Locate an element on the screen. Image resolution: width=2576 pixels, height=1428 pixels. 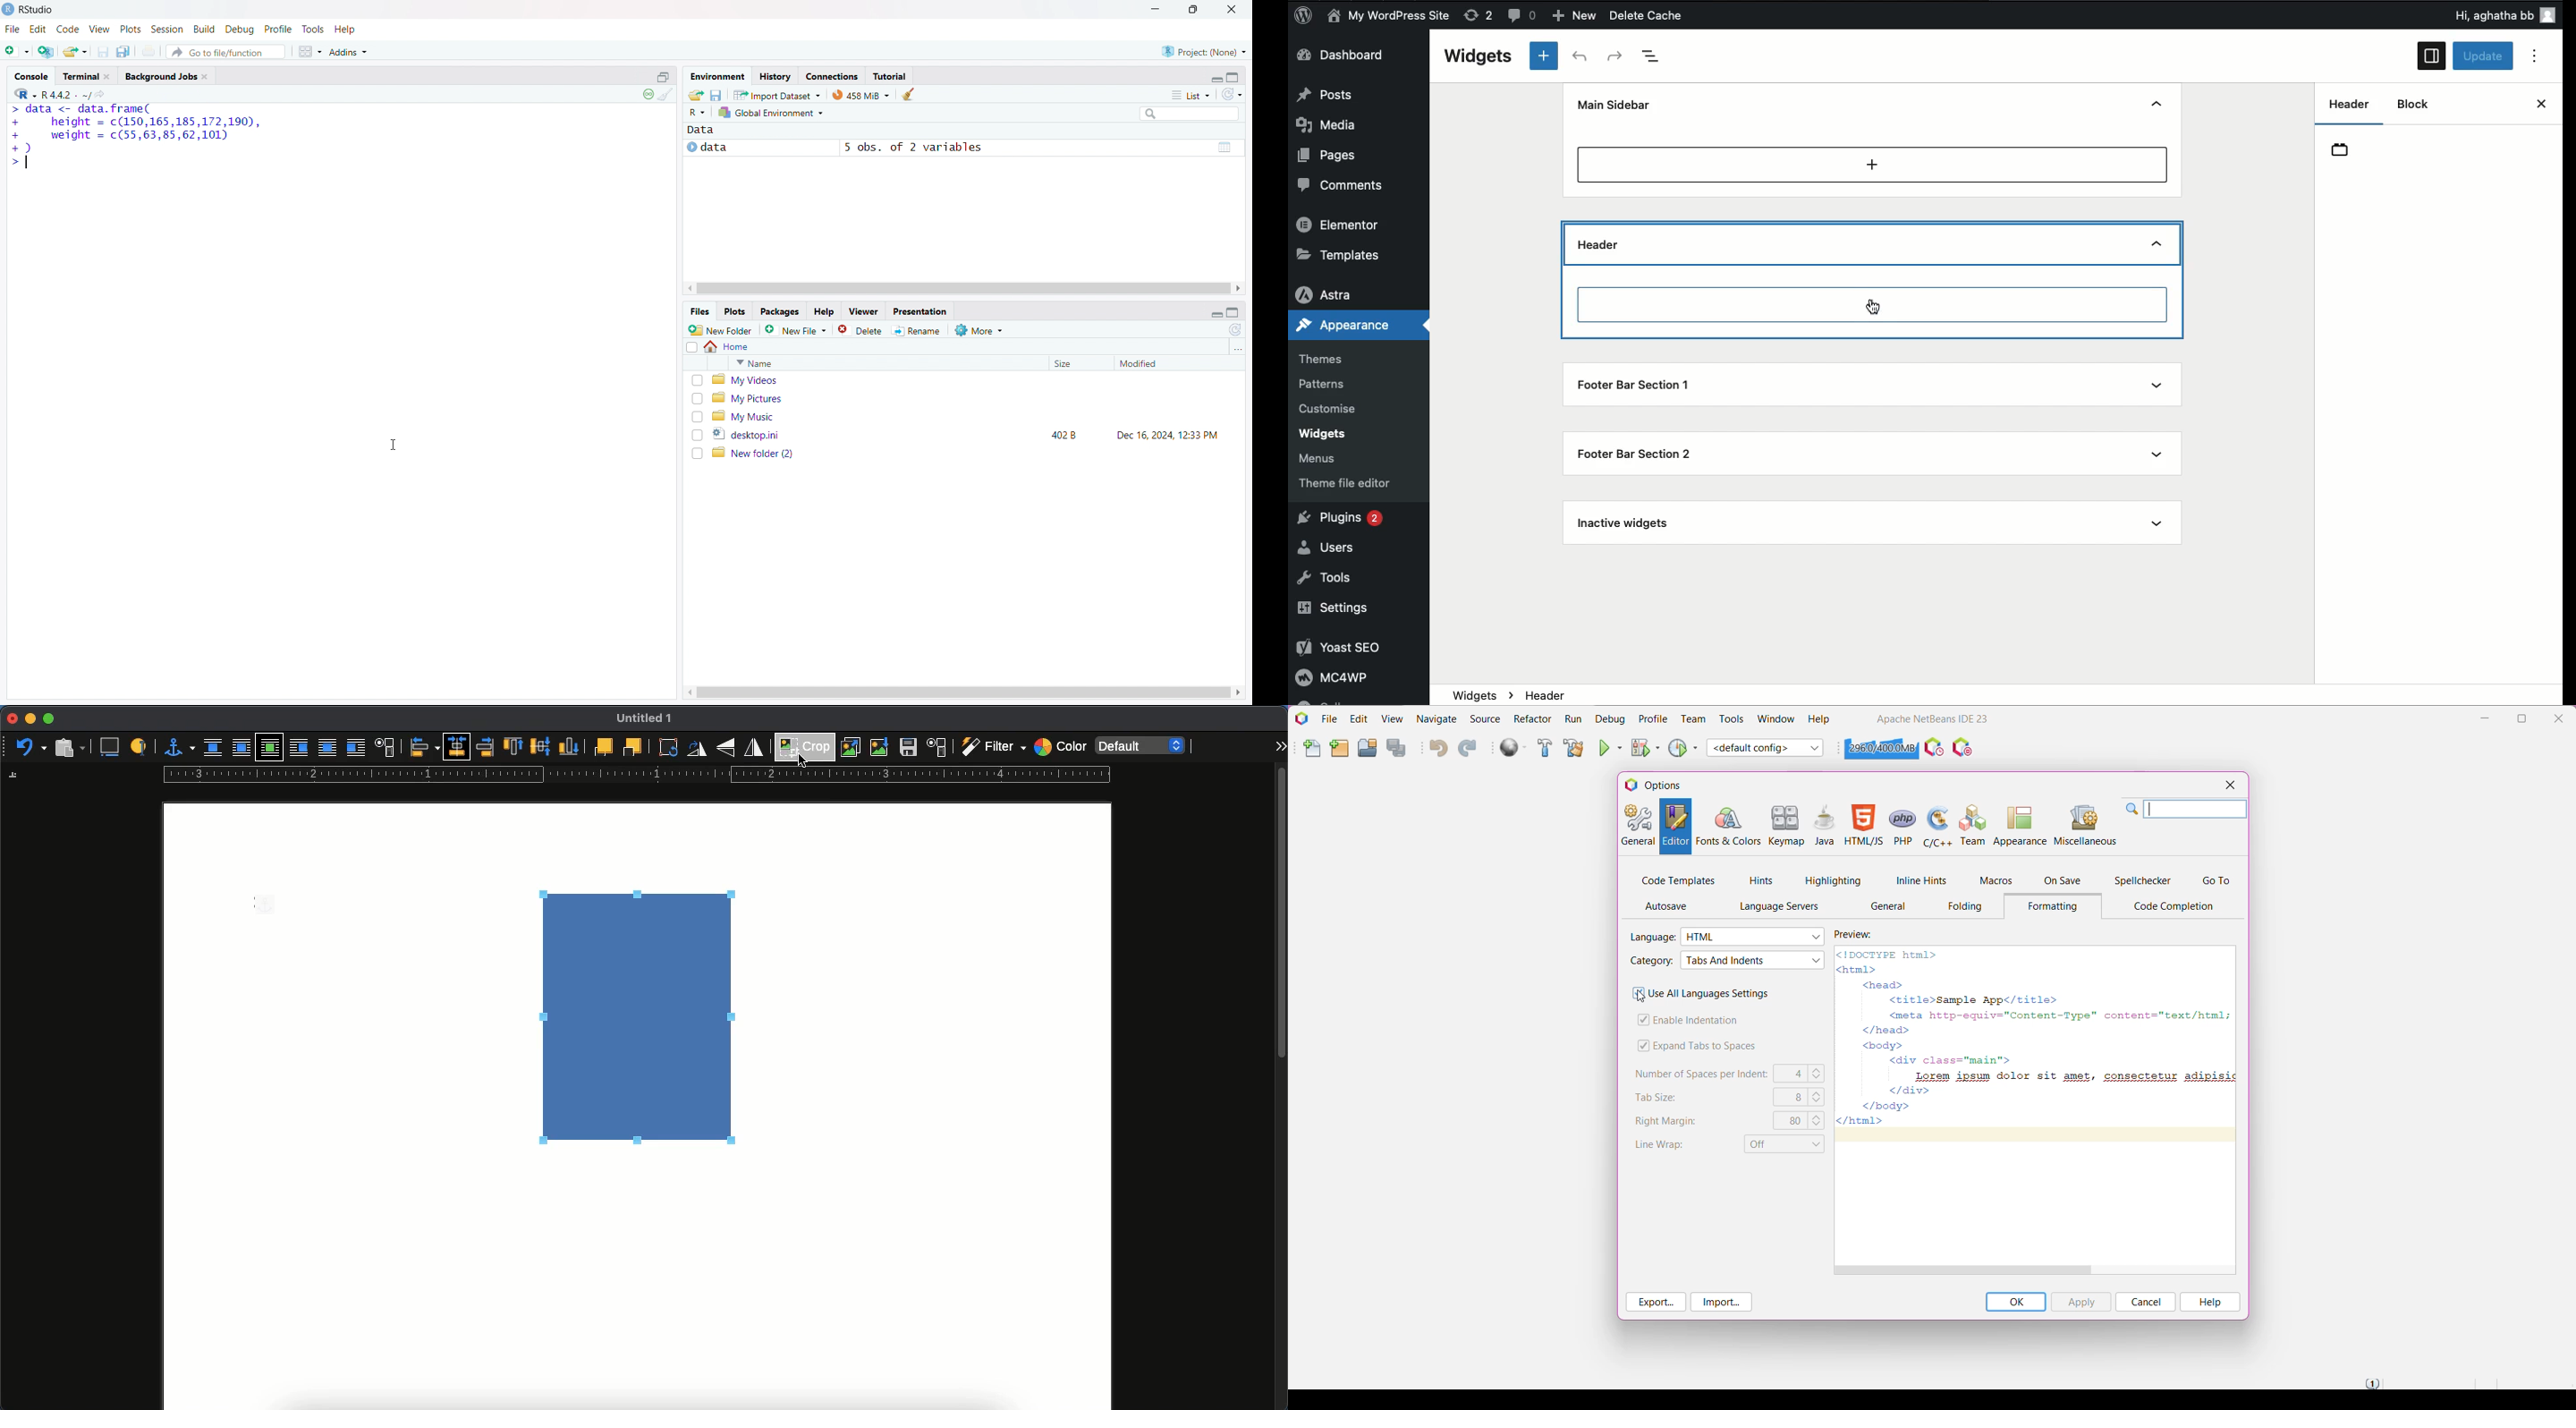
view the current working directory is located at coordinates (102, 93).